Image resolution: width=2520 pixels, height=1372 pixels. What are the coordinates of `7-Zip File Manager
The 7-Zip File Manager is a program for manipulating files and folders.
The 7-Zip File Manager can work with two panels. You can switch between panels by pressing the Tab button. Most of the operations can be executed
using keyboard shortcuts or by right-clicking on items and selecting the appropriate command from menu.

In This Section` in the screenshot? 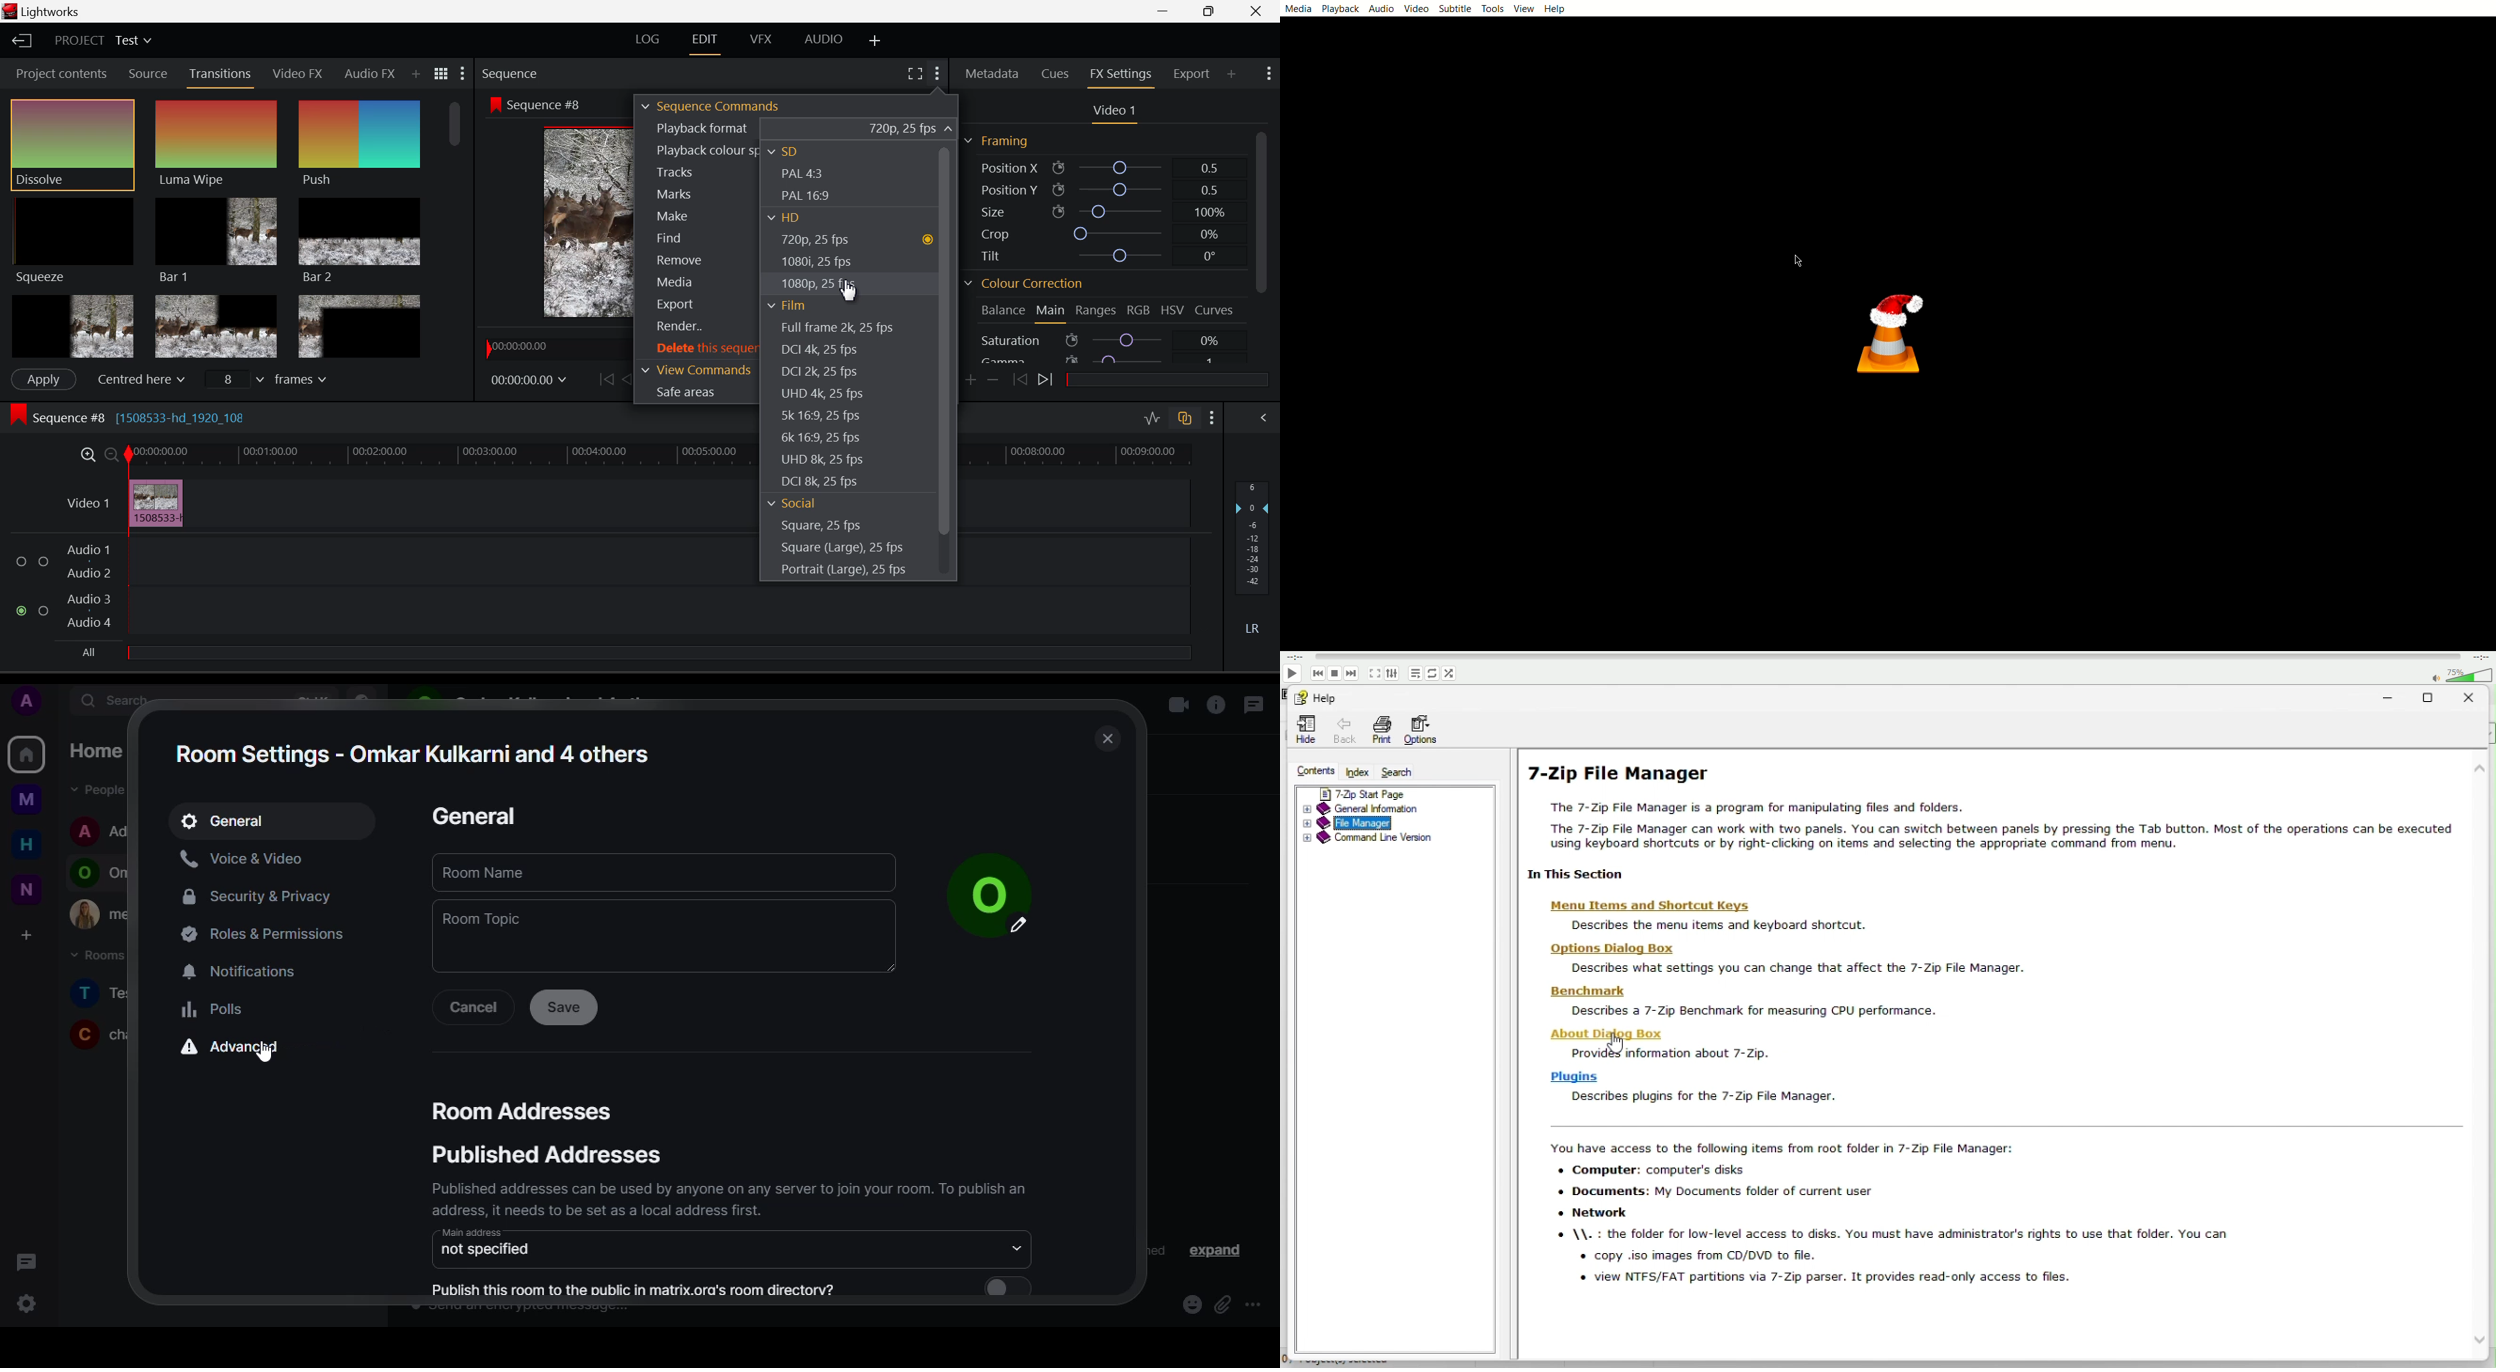 It's located at (1991, 818).